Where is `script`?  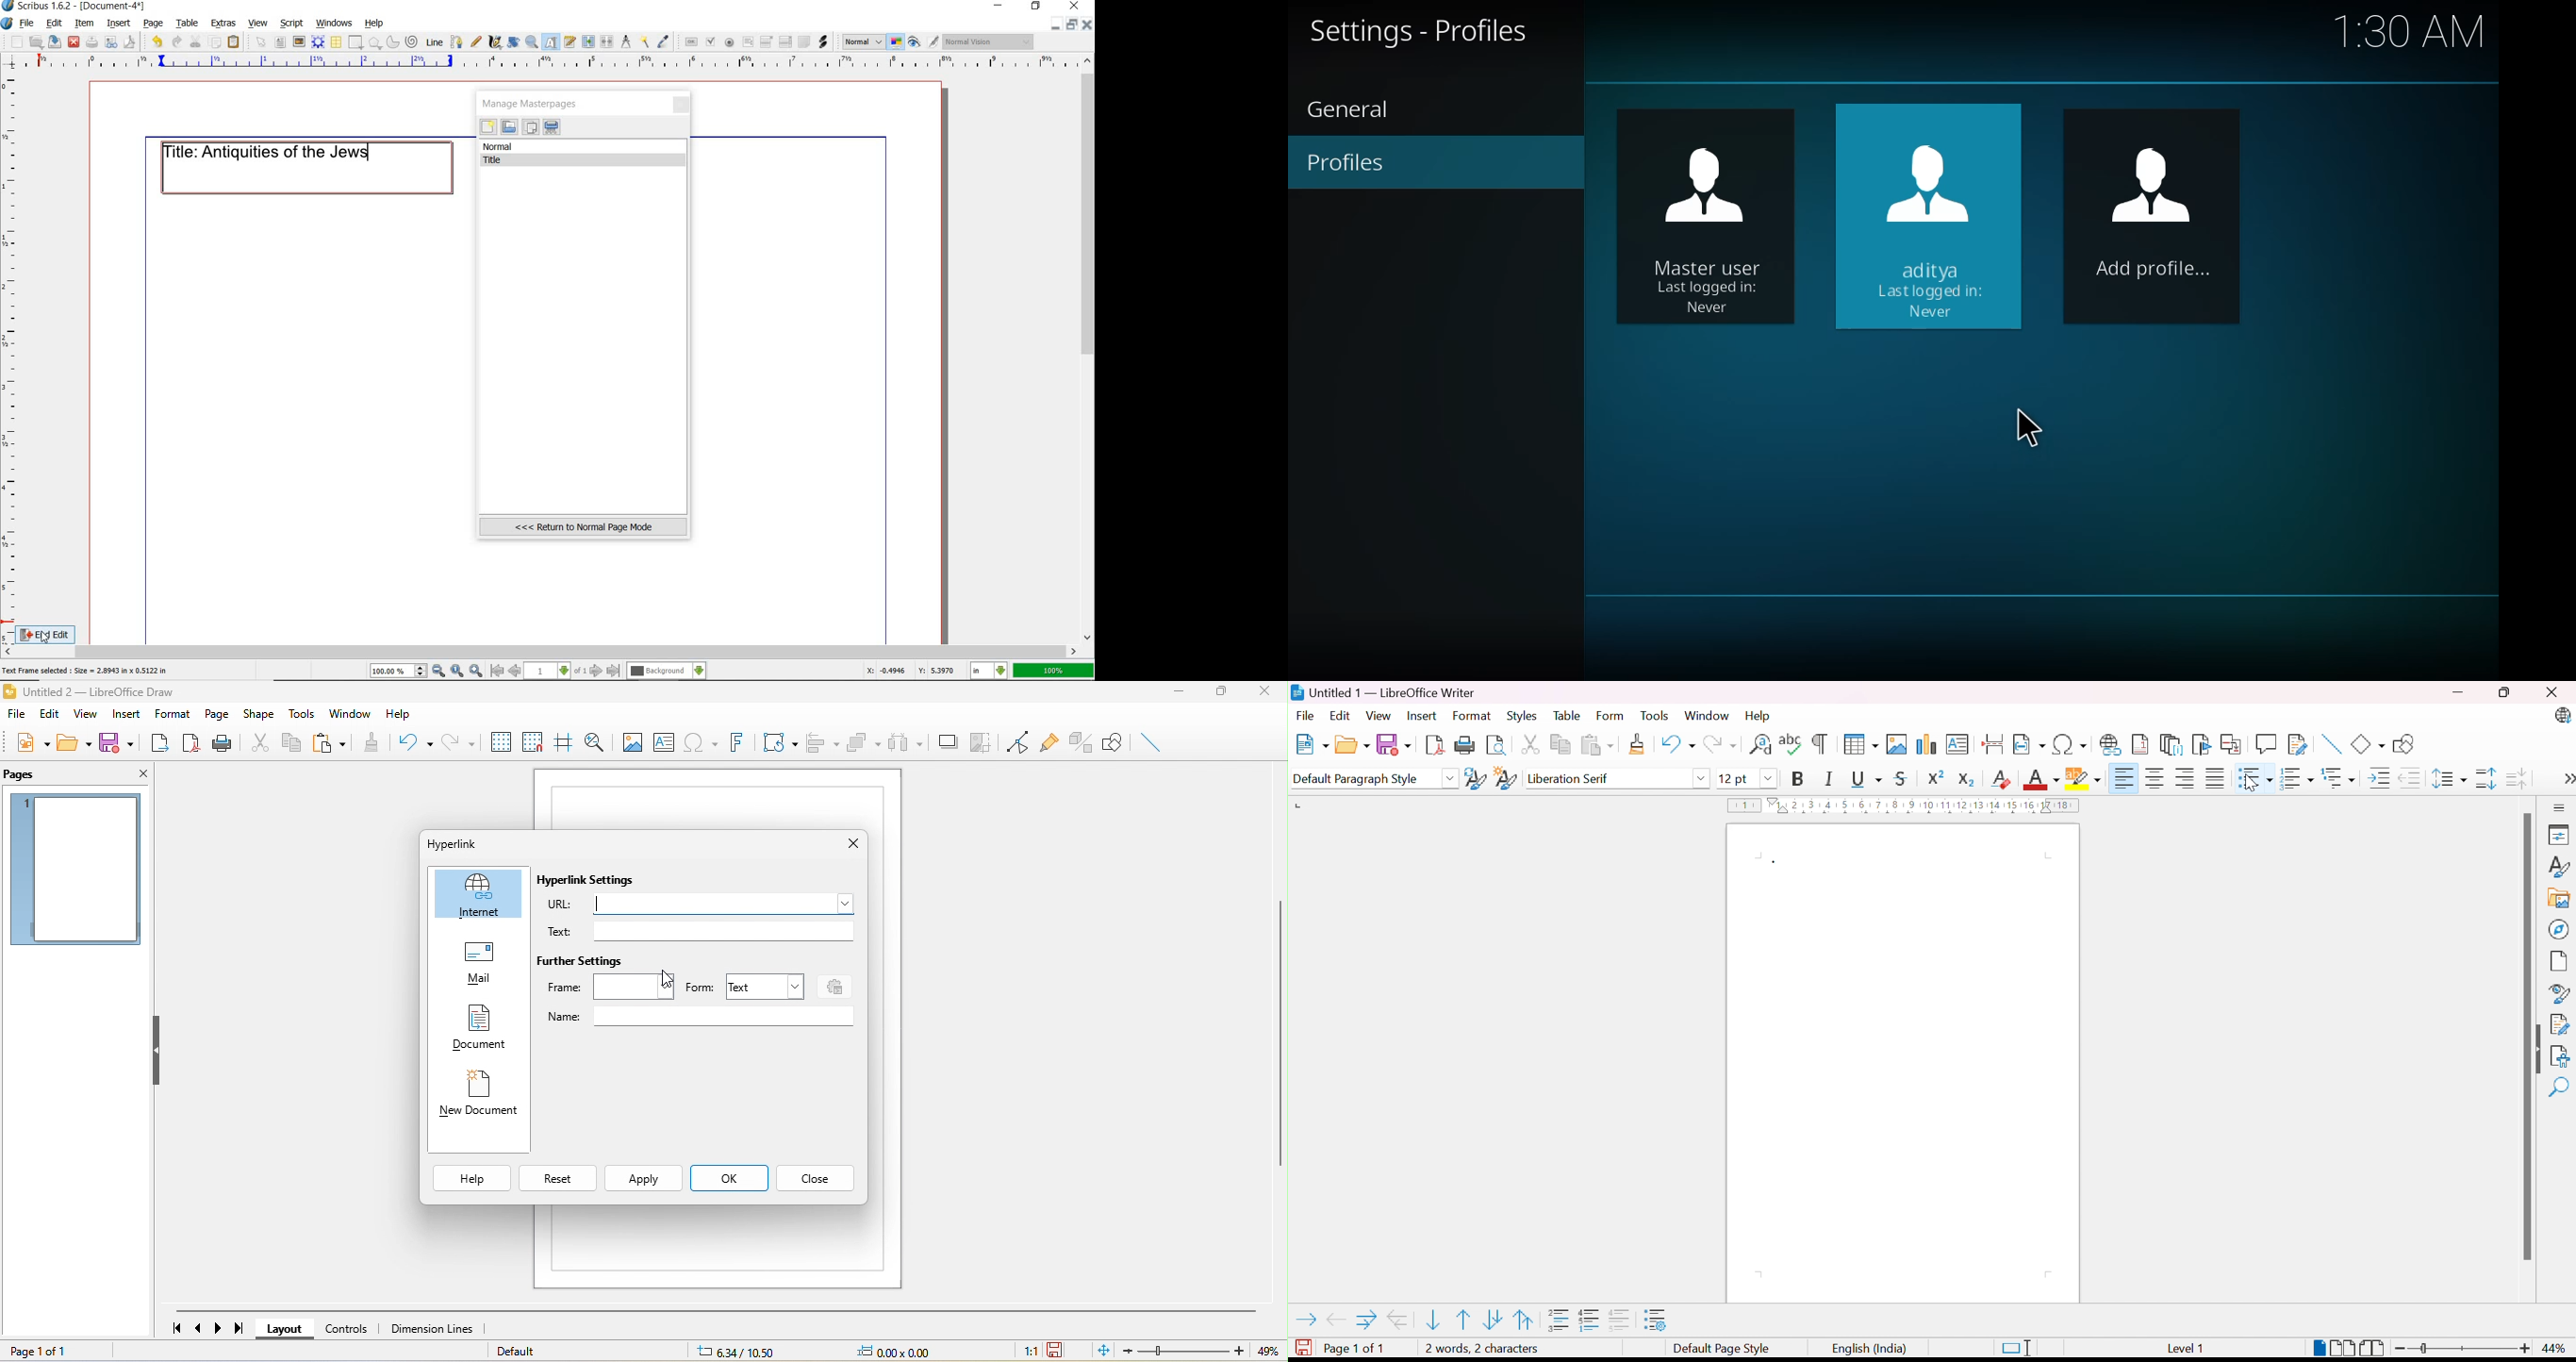 script is located at coordinates (293, 22).